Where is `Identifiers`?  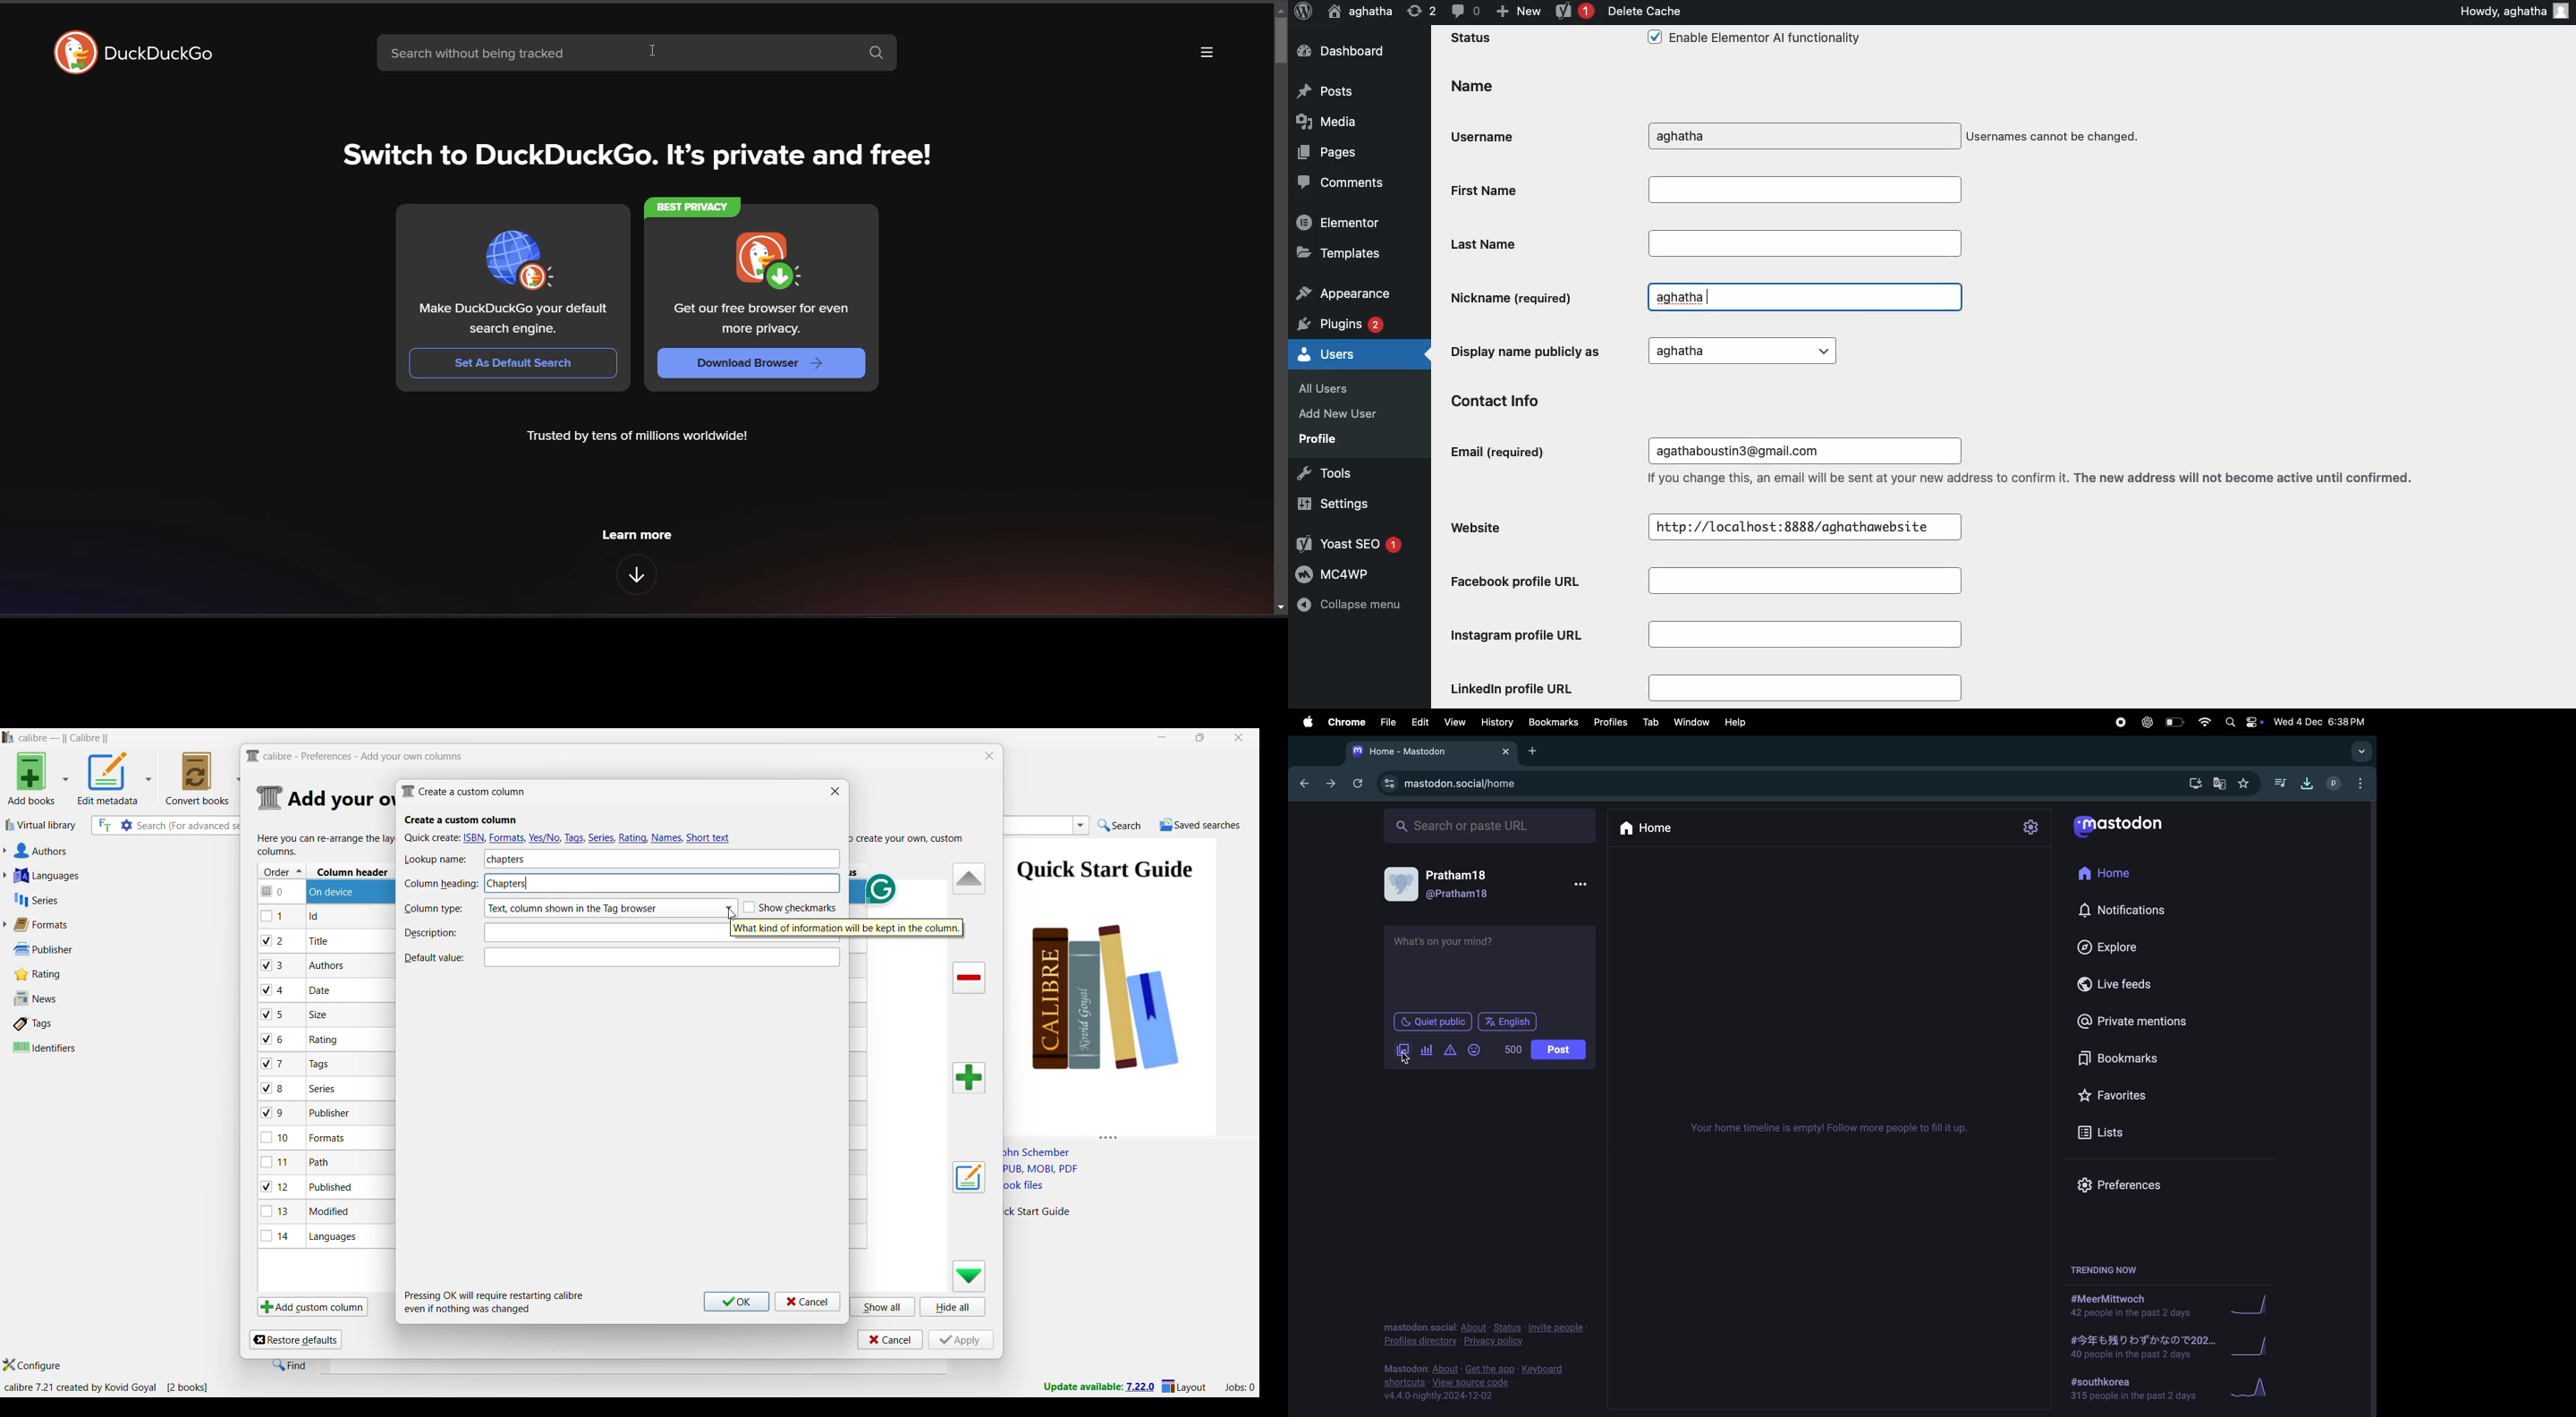 Identifiers is located at coordinates (64, 1047).